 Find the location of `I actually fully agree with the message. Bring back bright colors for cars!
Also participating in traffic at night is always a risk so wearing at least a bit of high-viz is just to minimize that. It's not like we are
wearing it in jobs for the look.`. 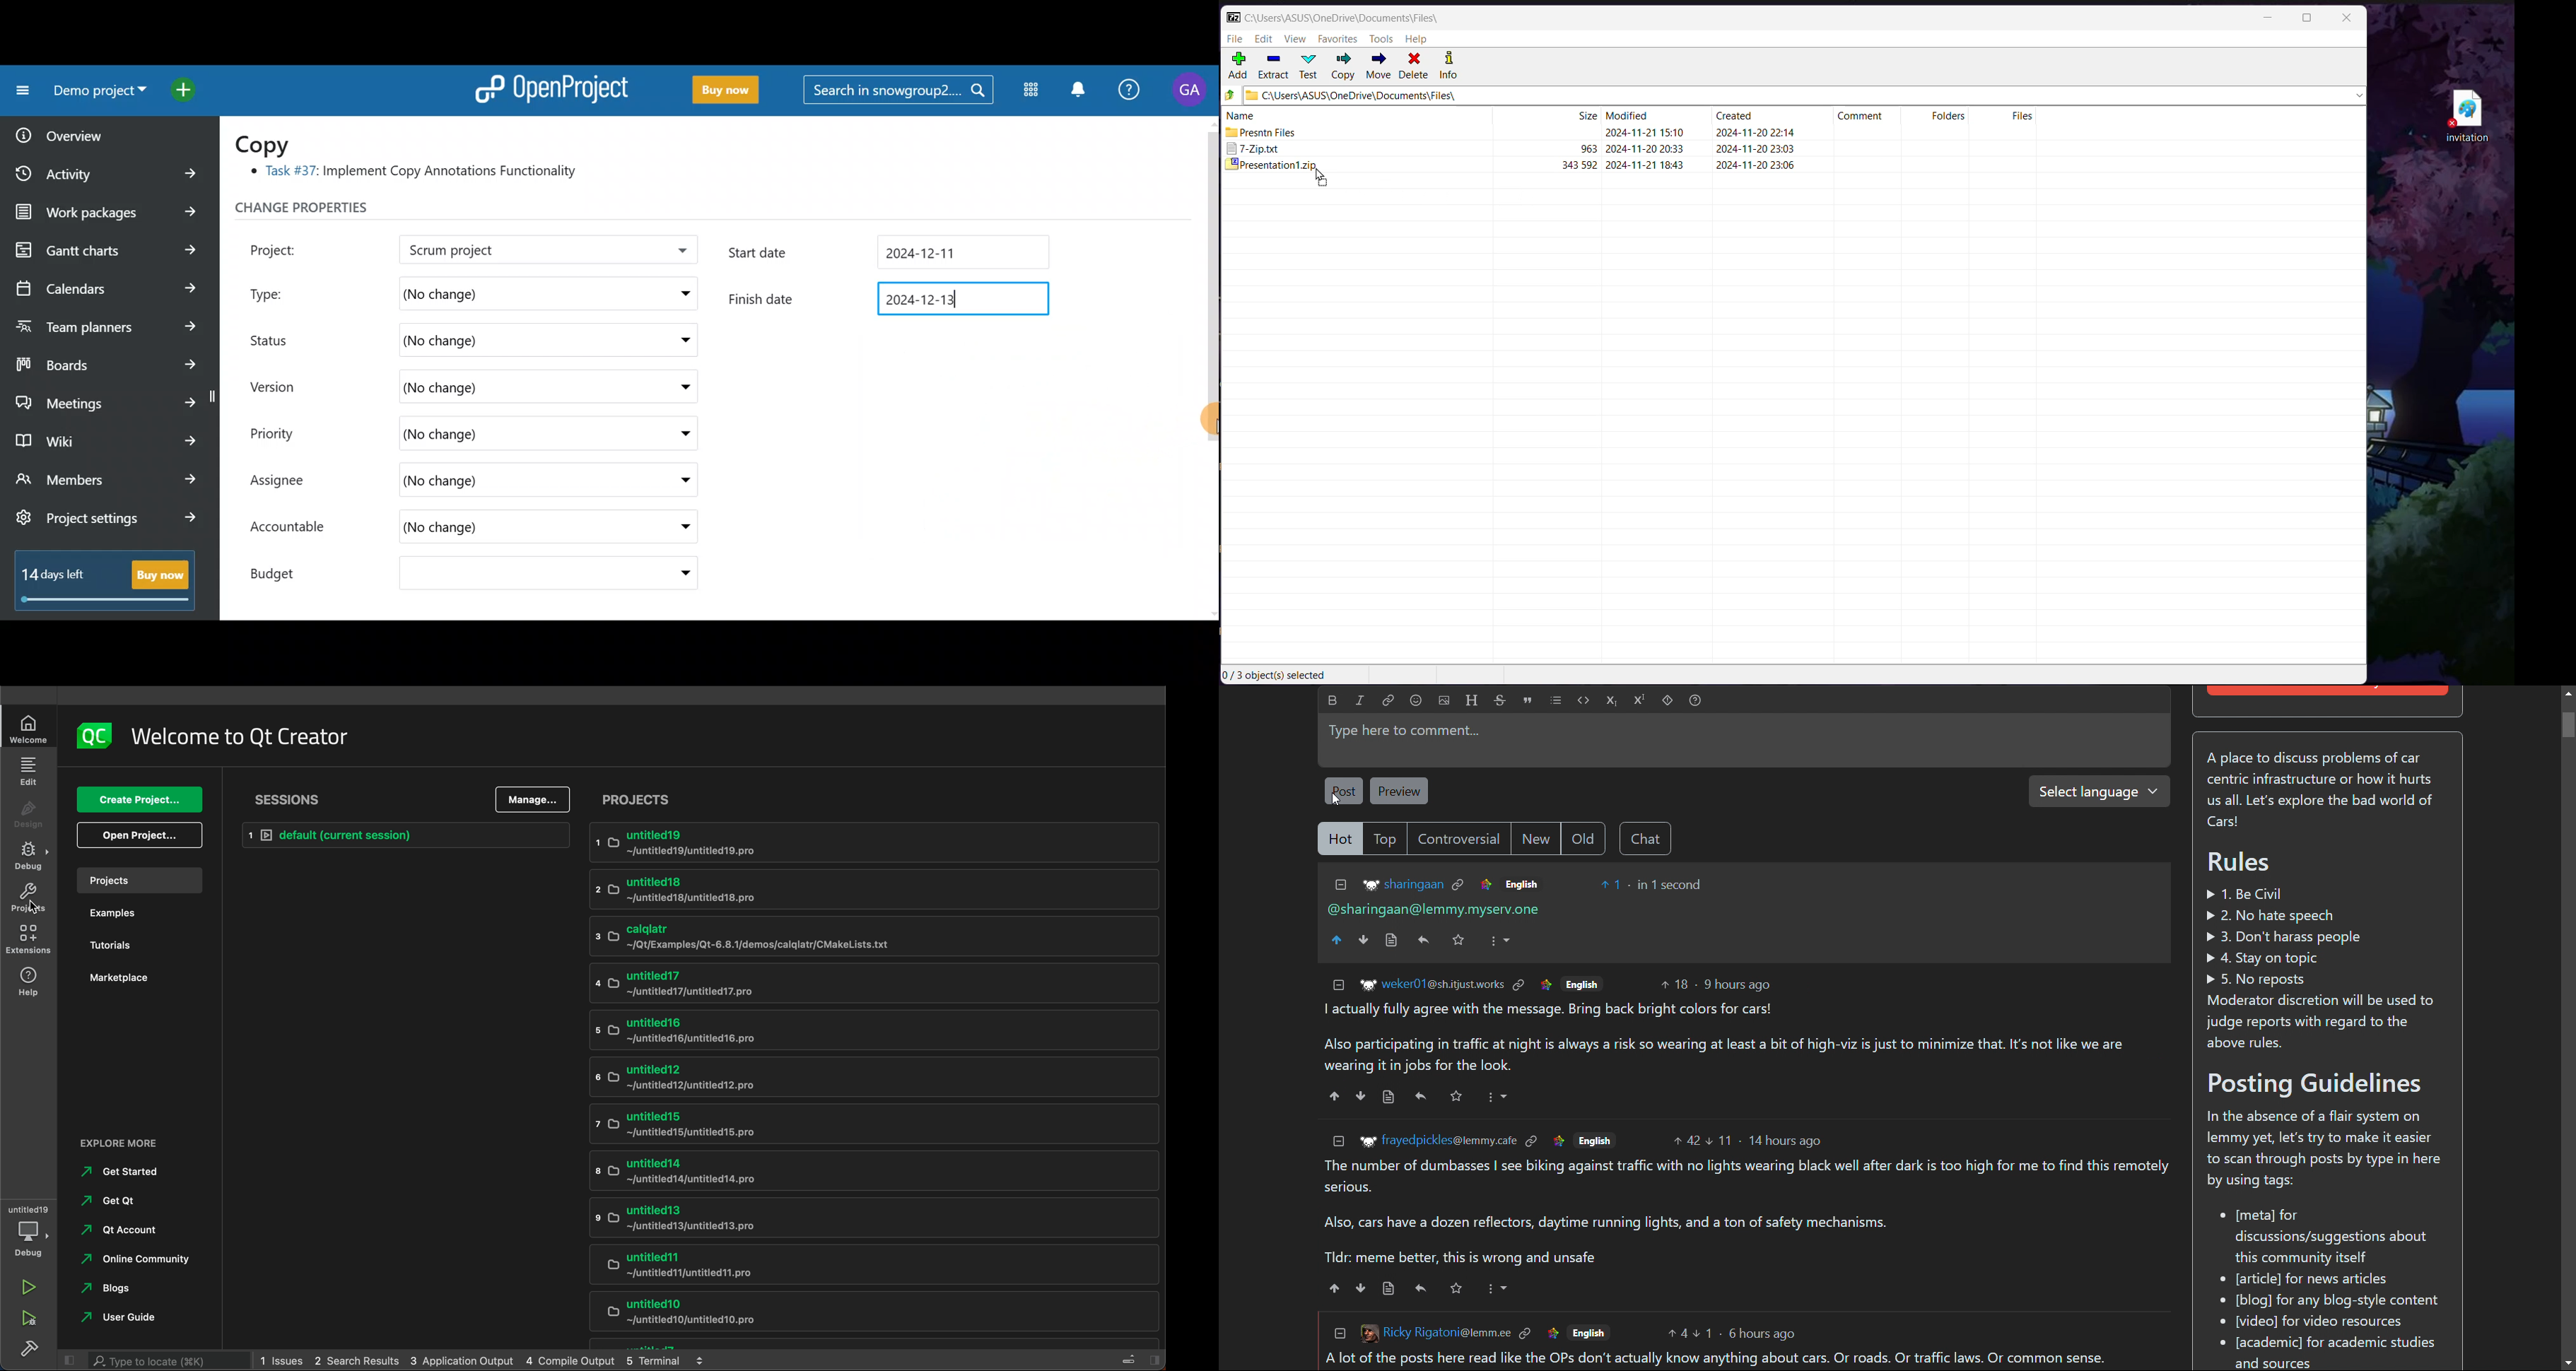

I actually fully agree with the message. Bring back bright colors for cars!
Also participating in traffic at night is always a risk so wearing at least a bit of high-viz is just to minimize that. It's not like we are
wearing it in jobs for the look. is located at coordinates (1734, 1037).